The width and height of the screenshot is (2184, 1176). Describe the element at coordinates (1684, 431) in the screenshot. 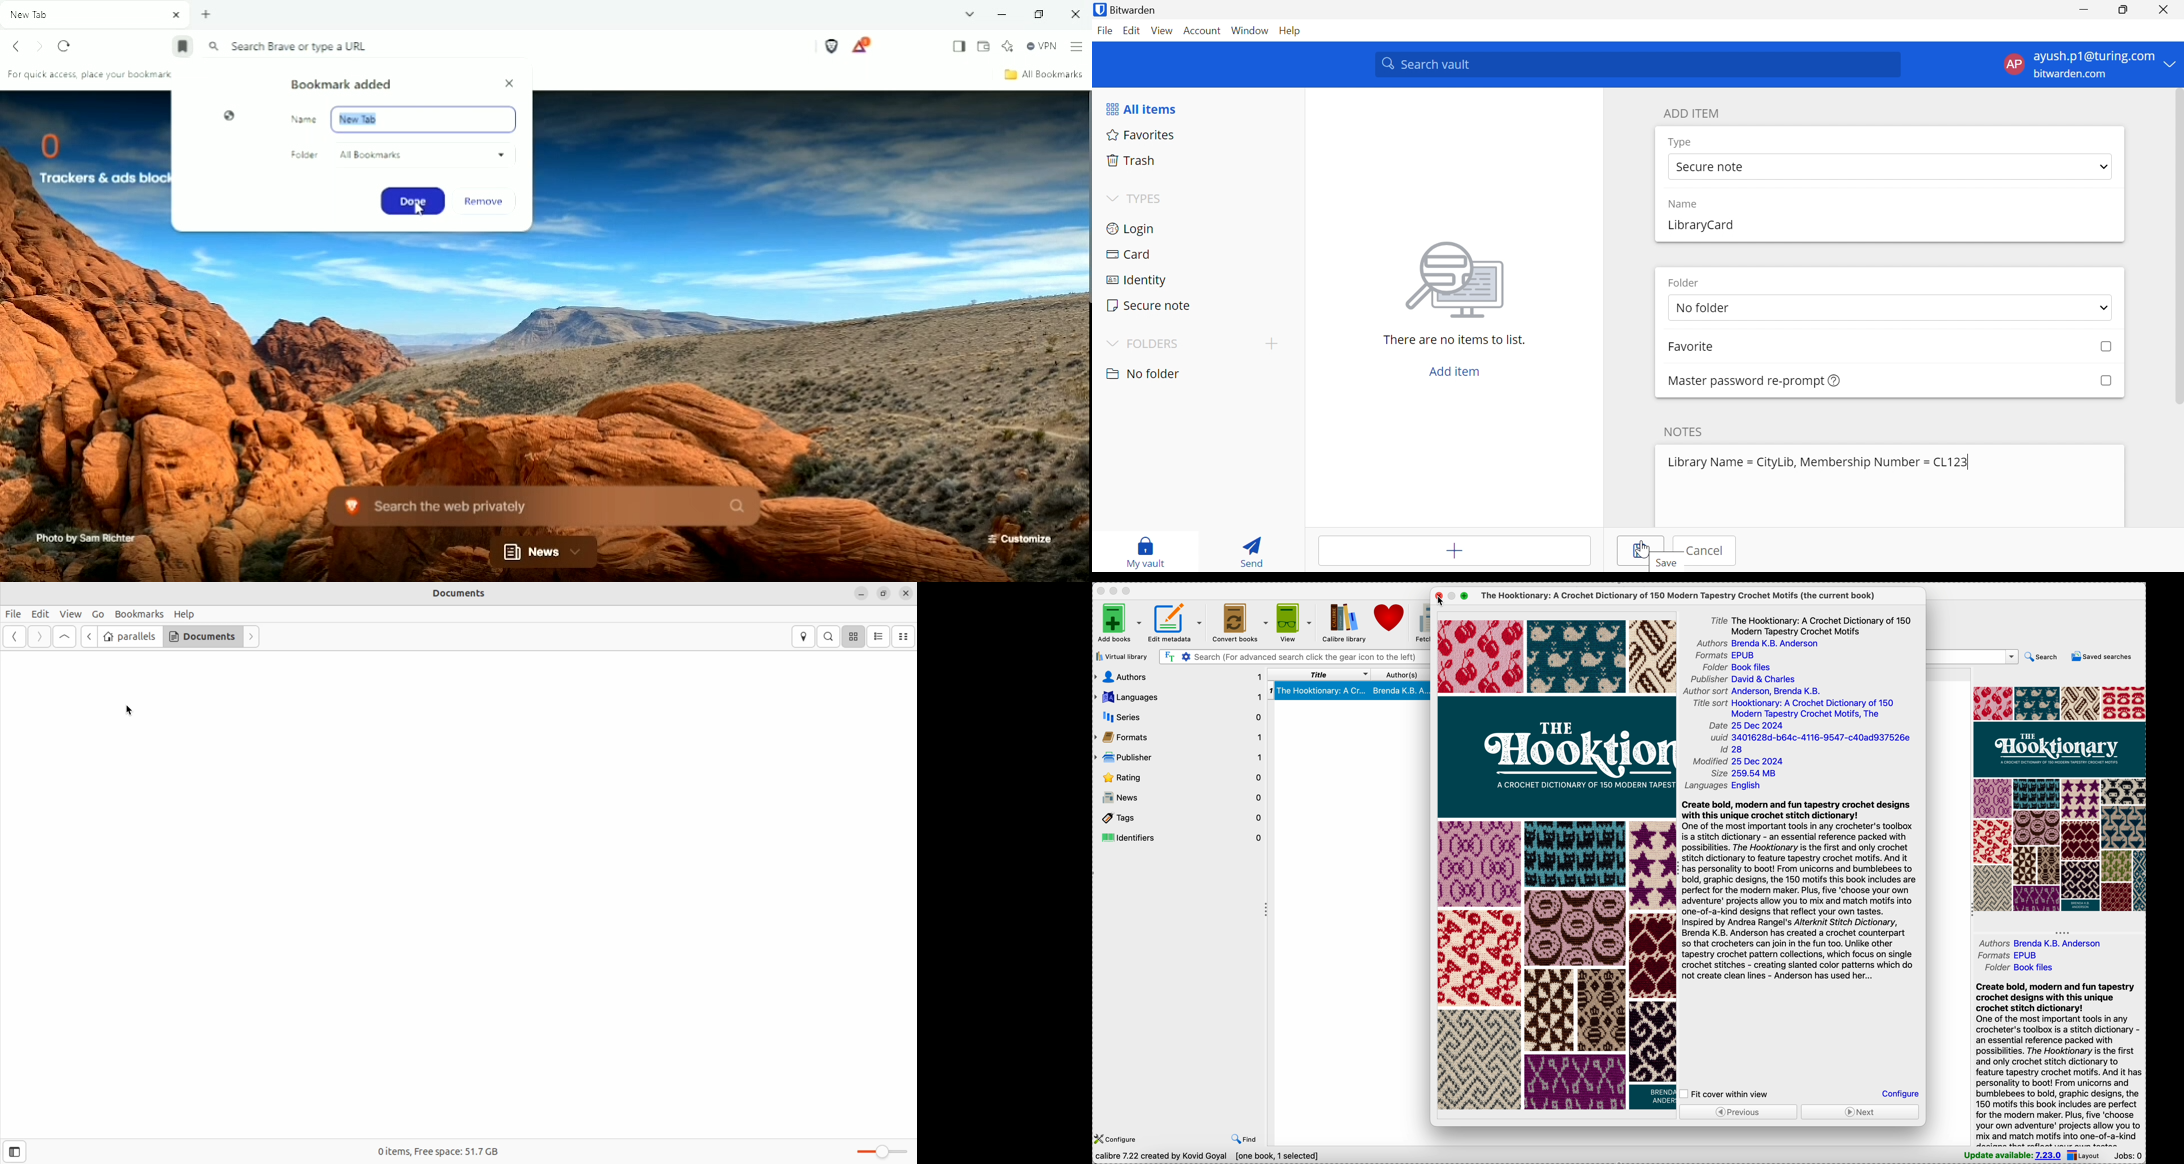

I see `NOTES` at that location.